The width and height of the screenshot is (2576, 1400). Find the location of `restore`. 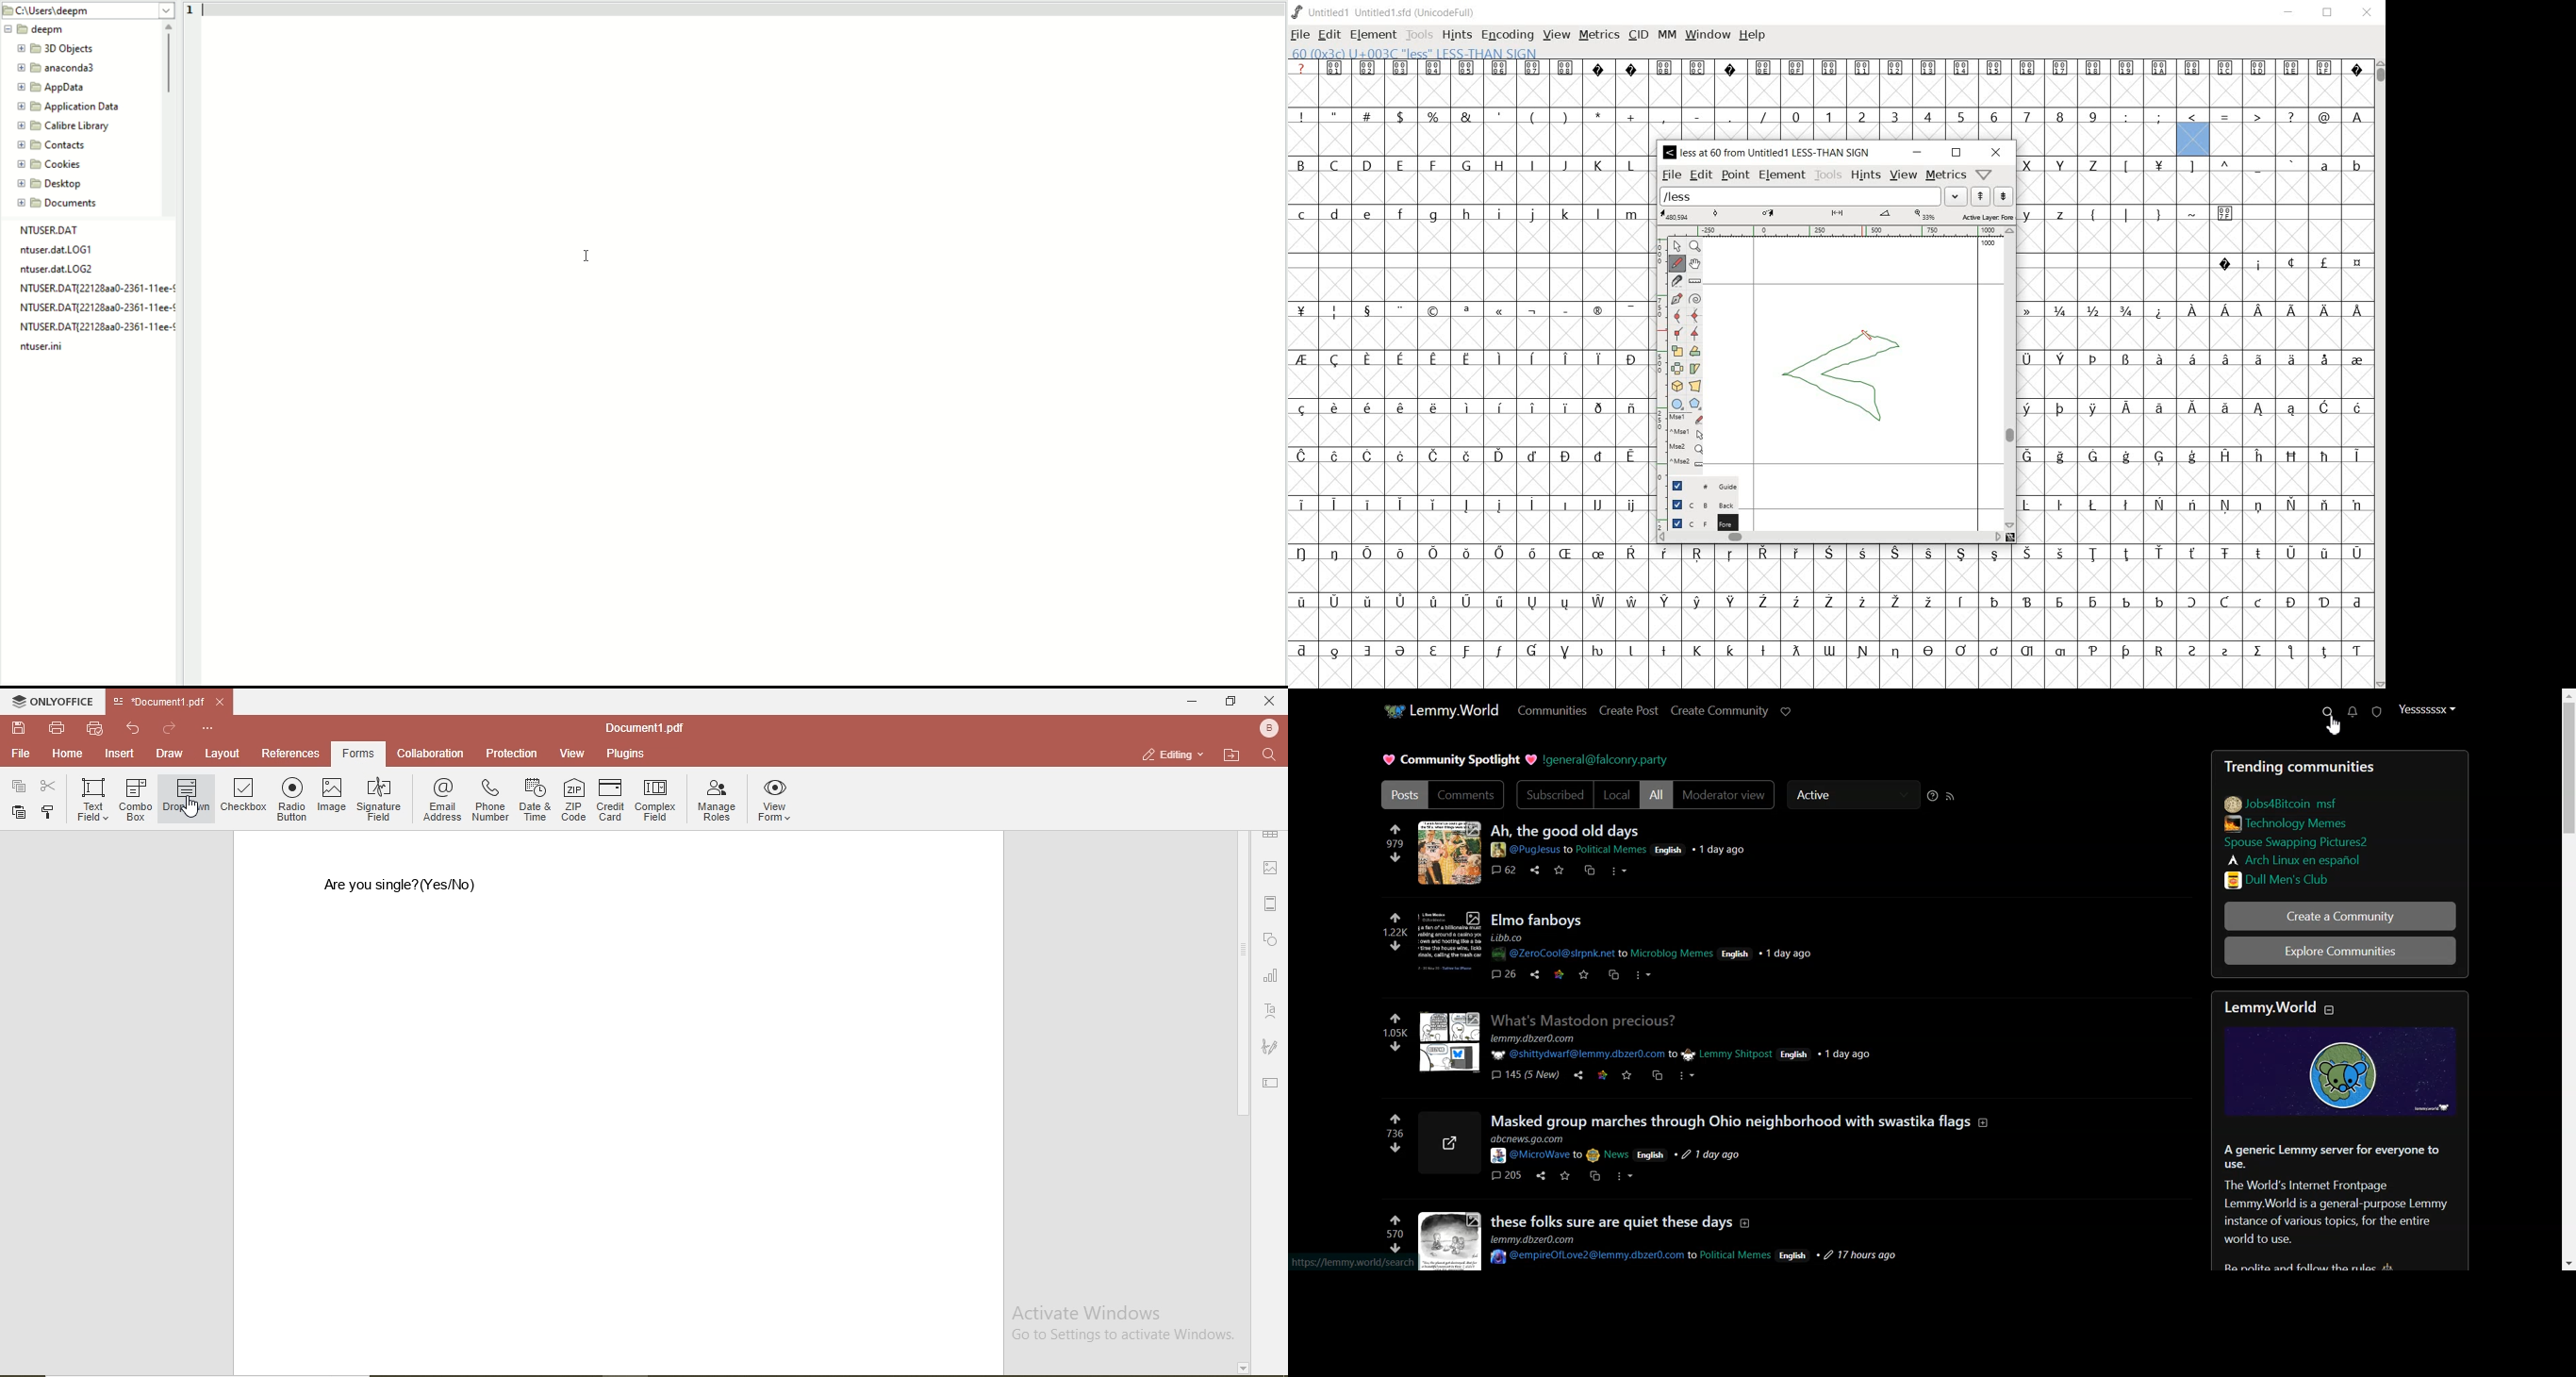

restore is located at coordinates (1233, 704).